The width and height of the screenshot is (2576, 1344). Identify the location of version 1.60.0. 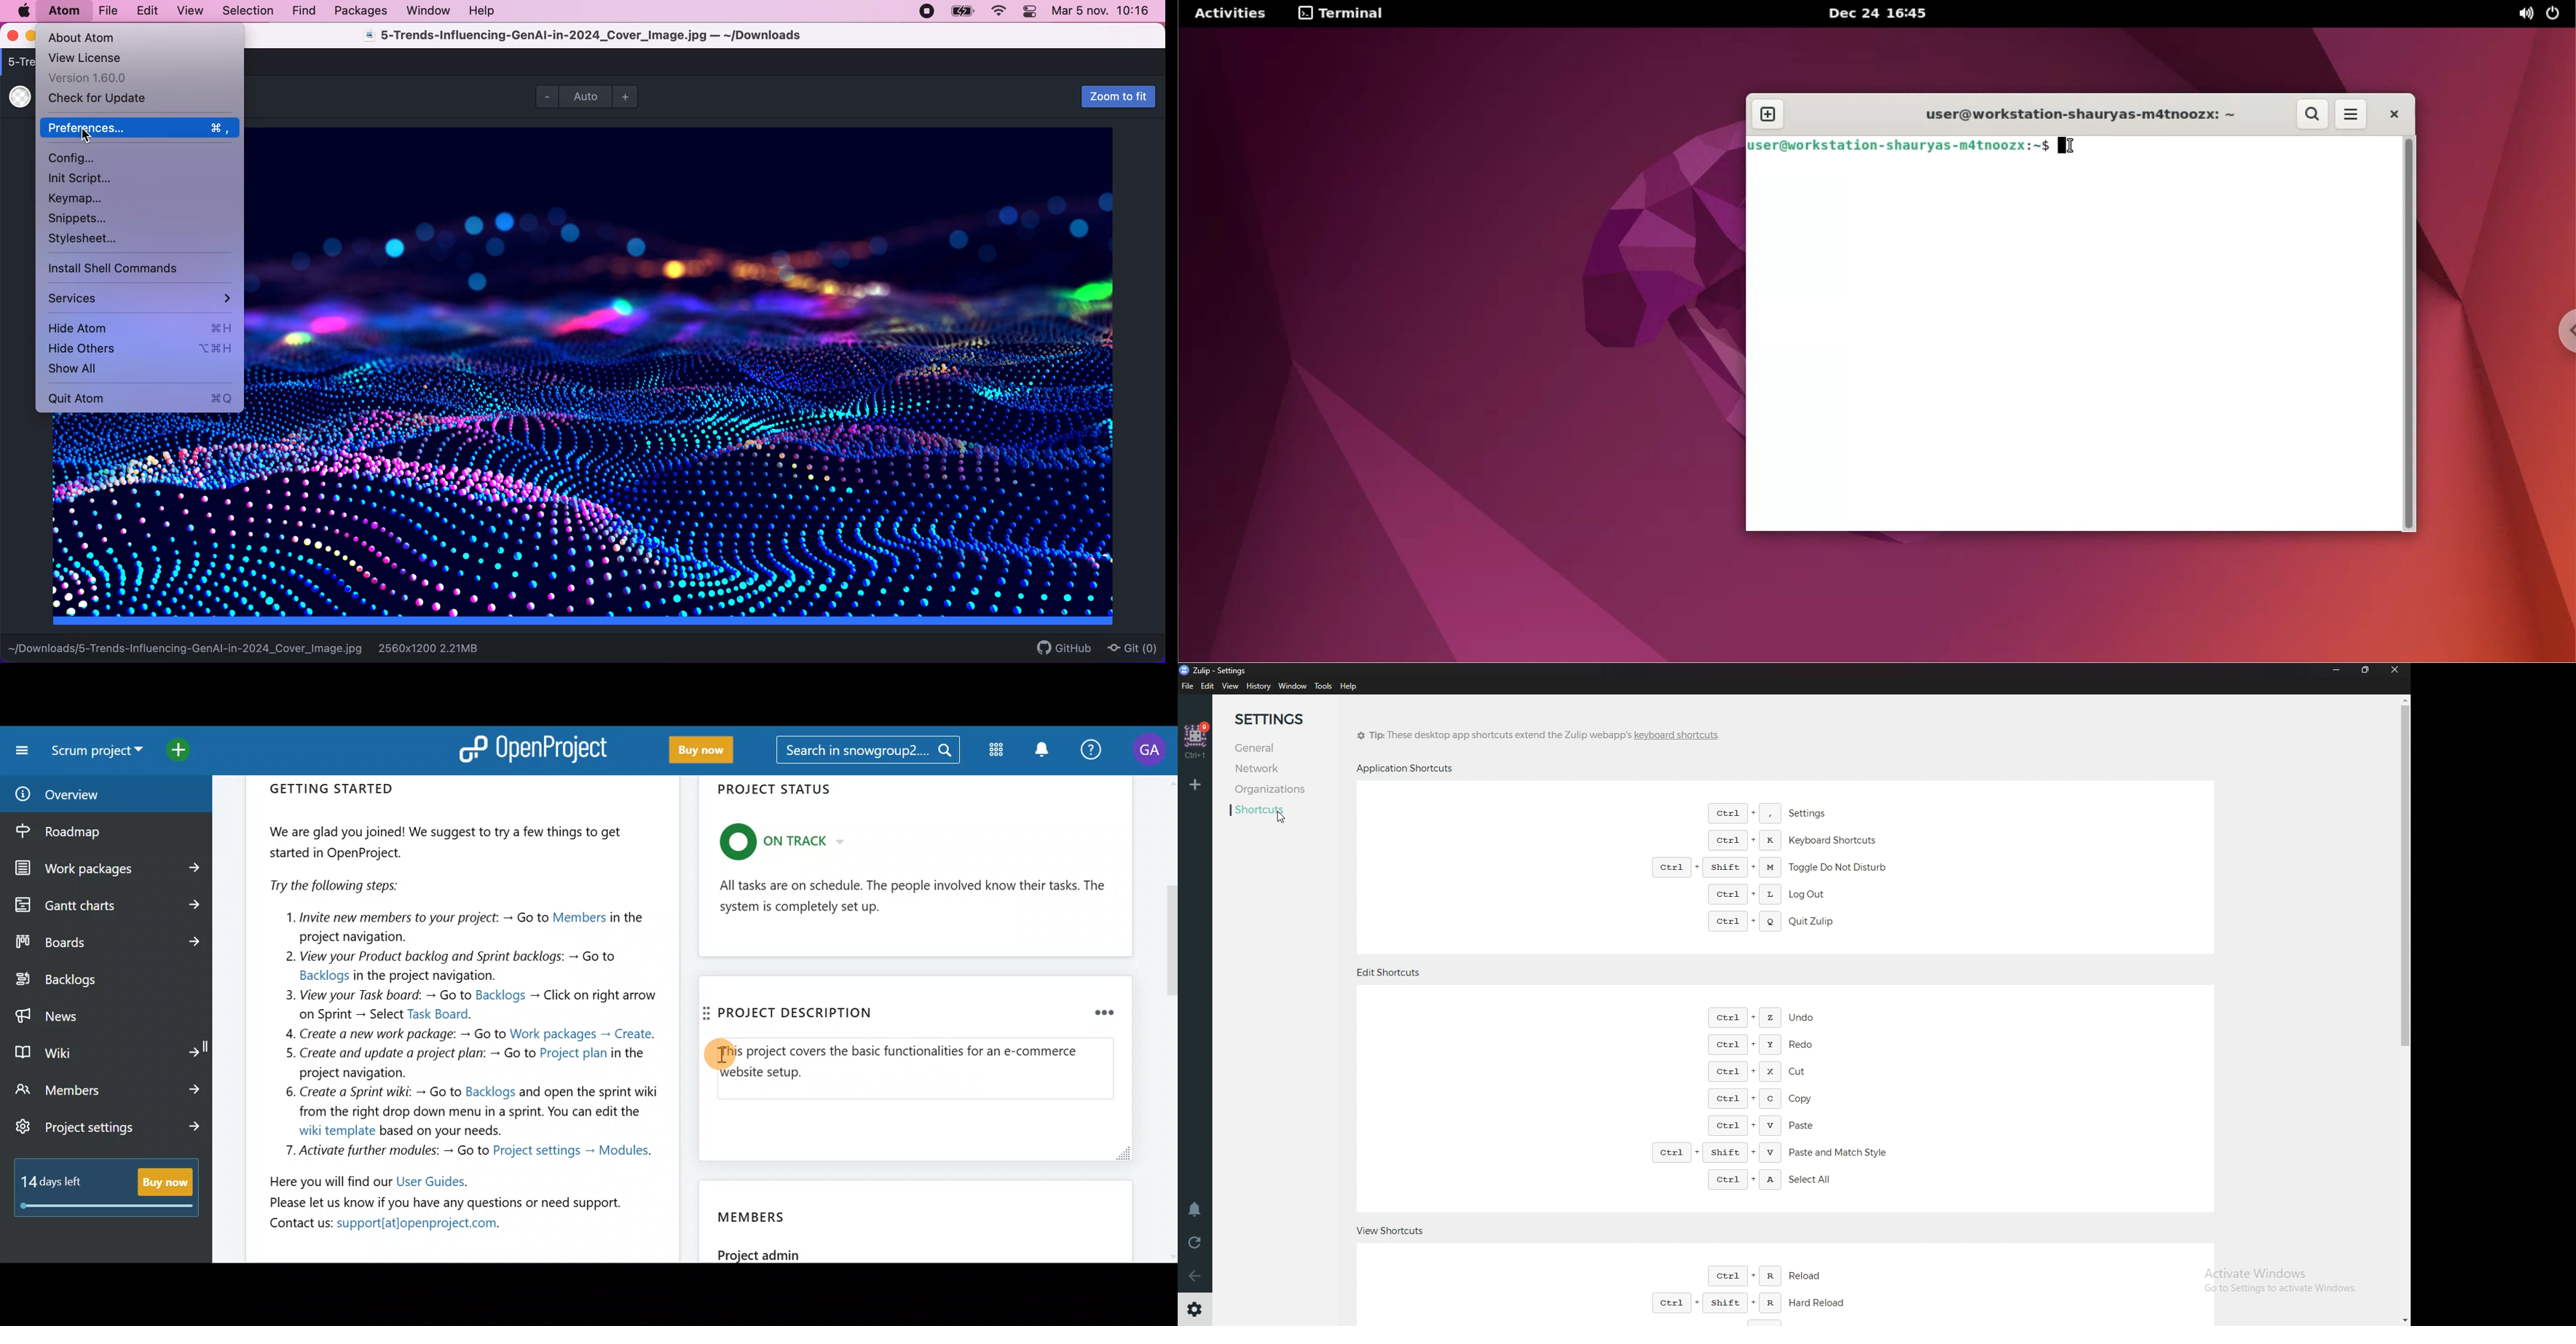
(95, 77).